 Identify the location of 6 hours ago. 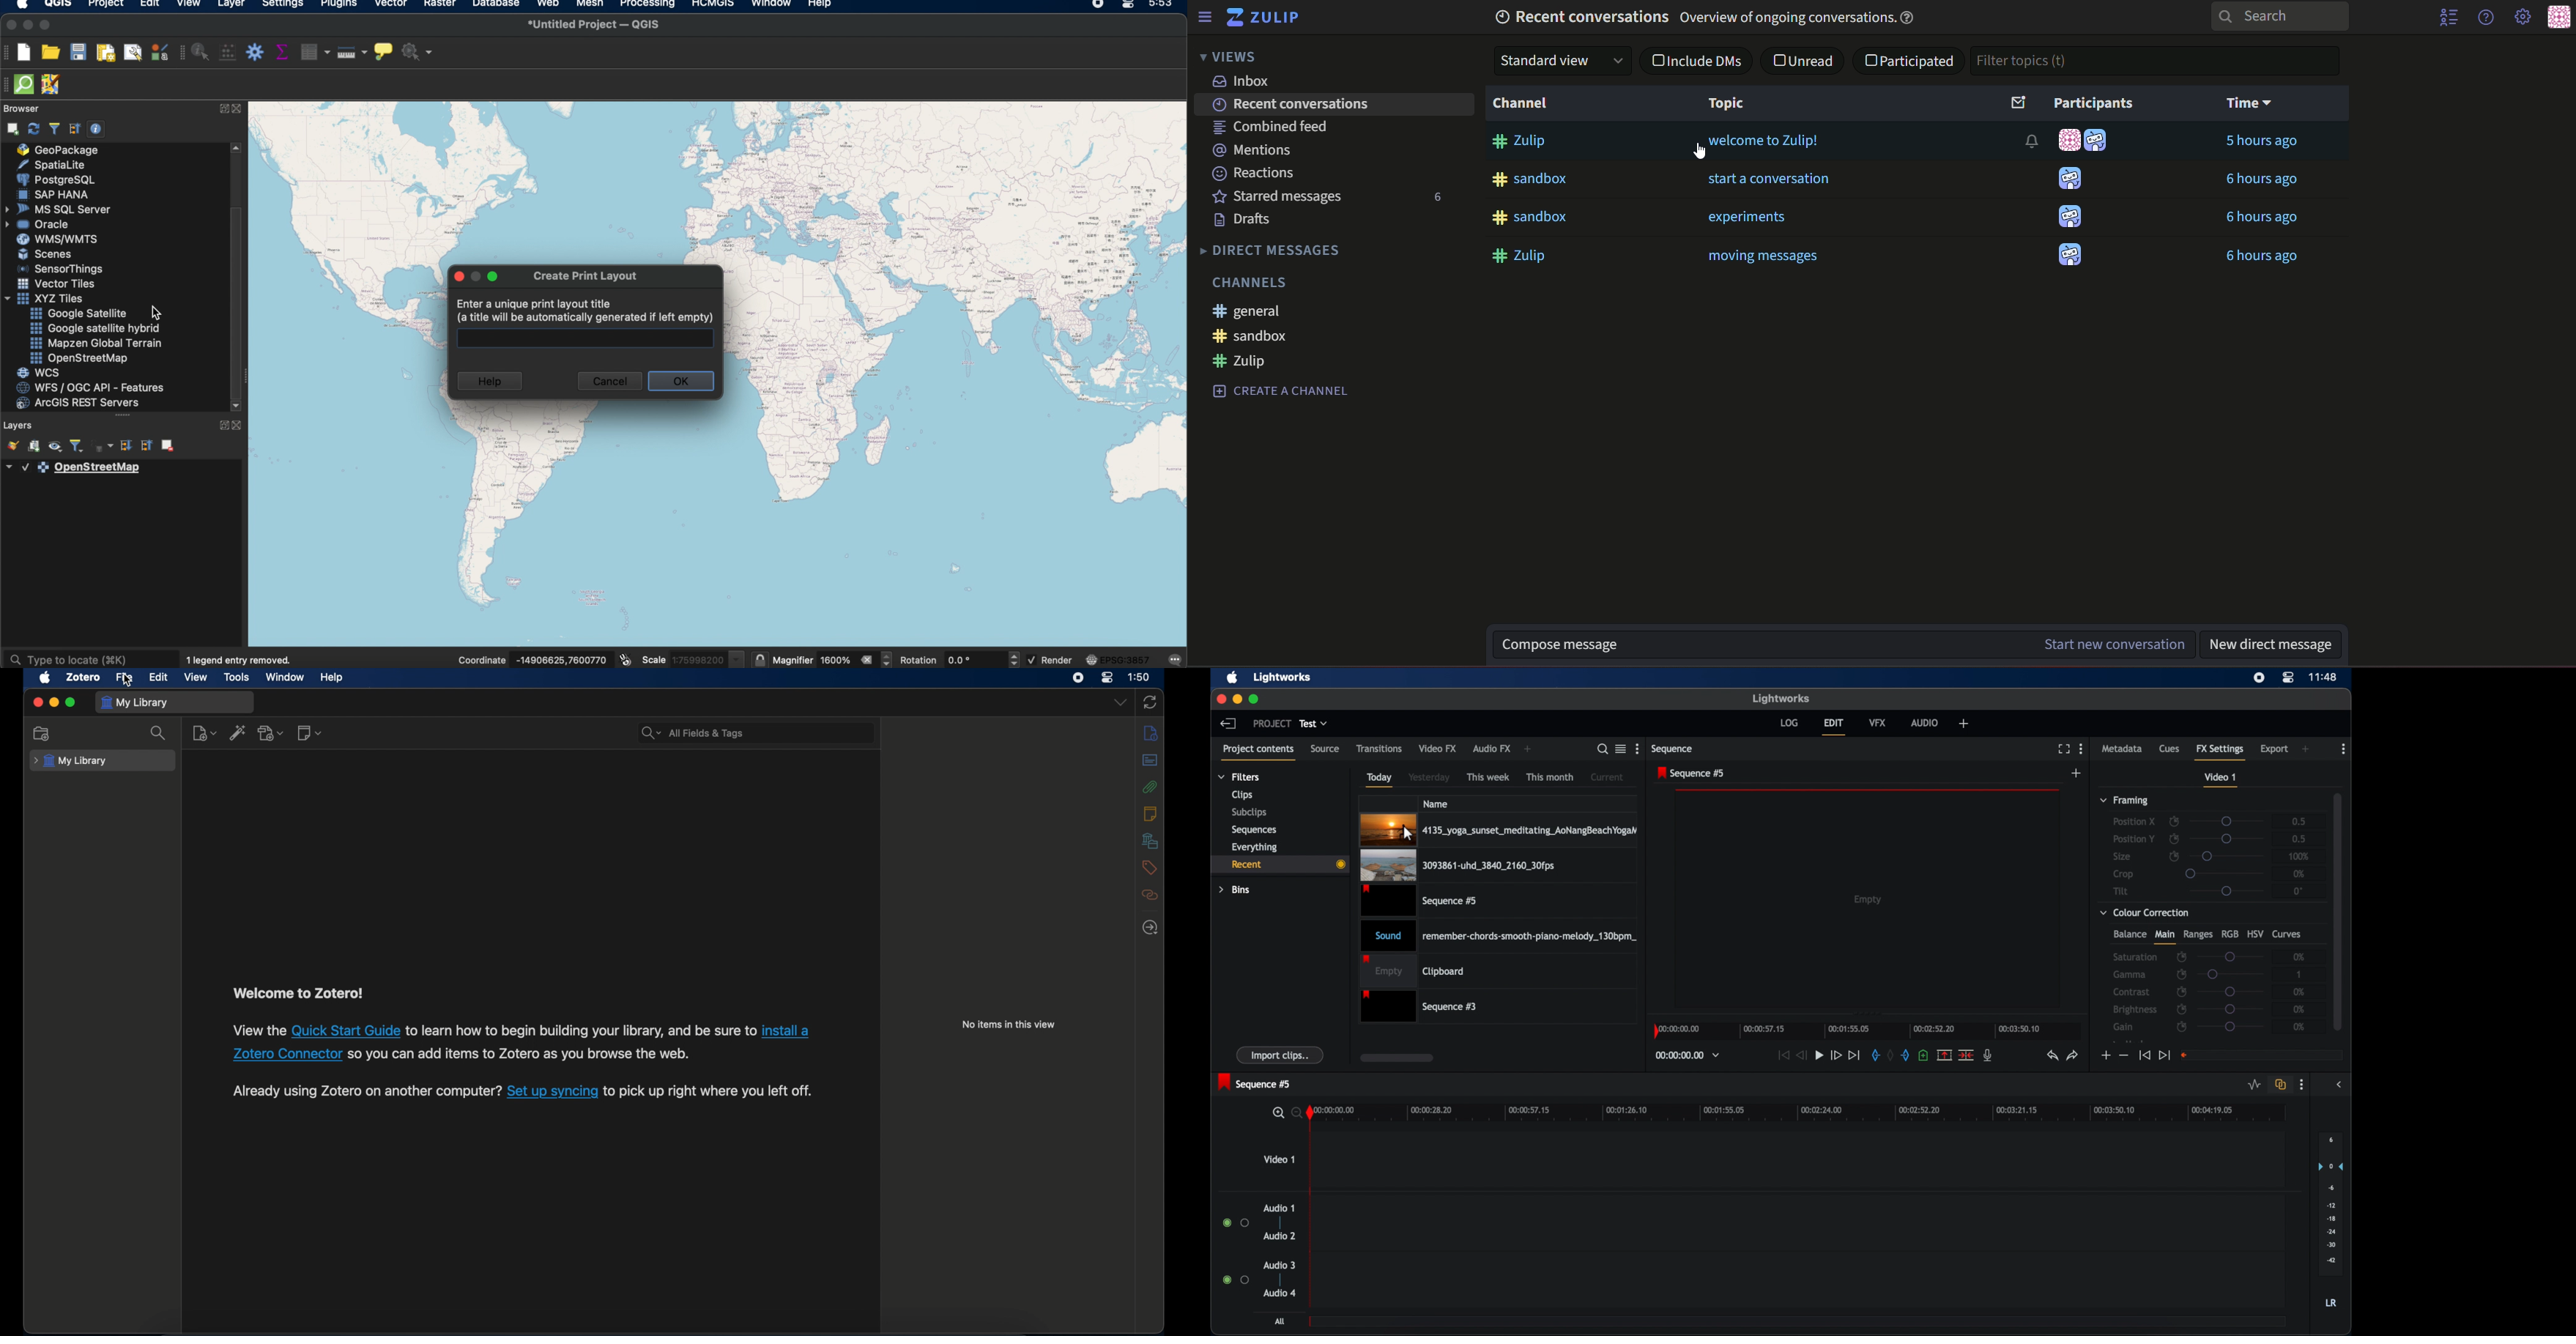
(2263, 218).